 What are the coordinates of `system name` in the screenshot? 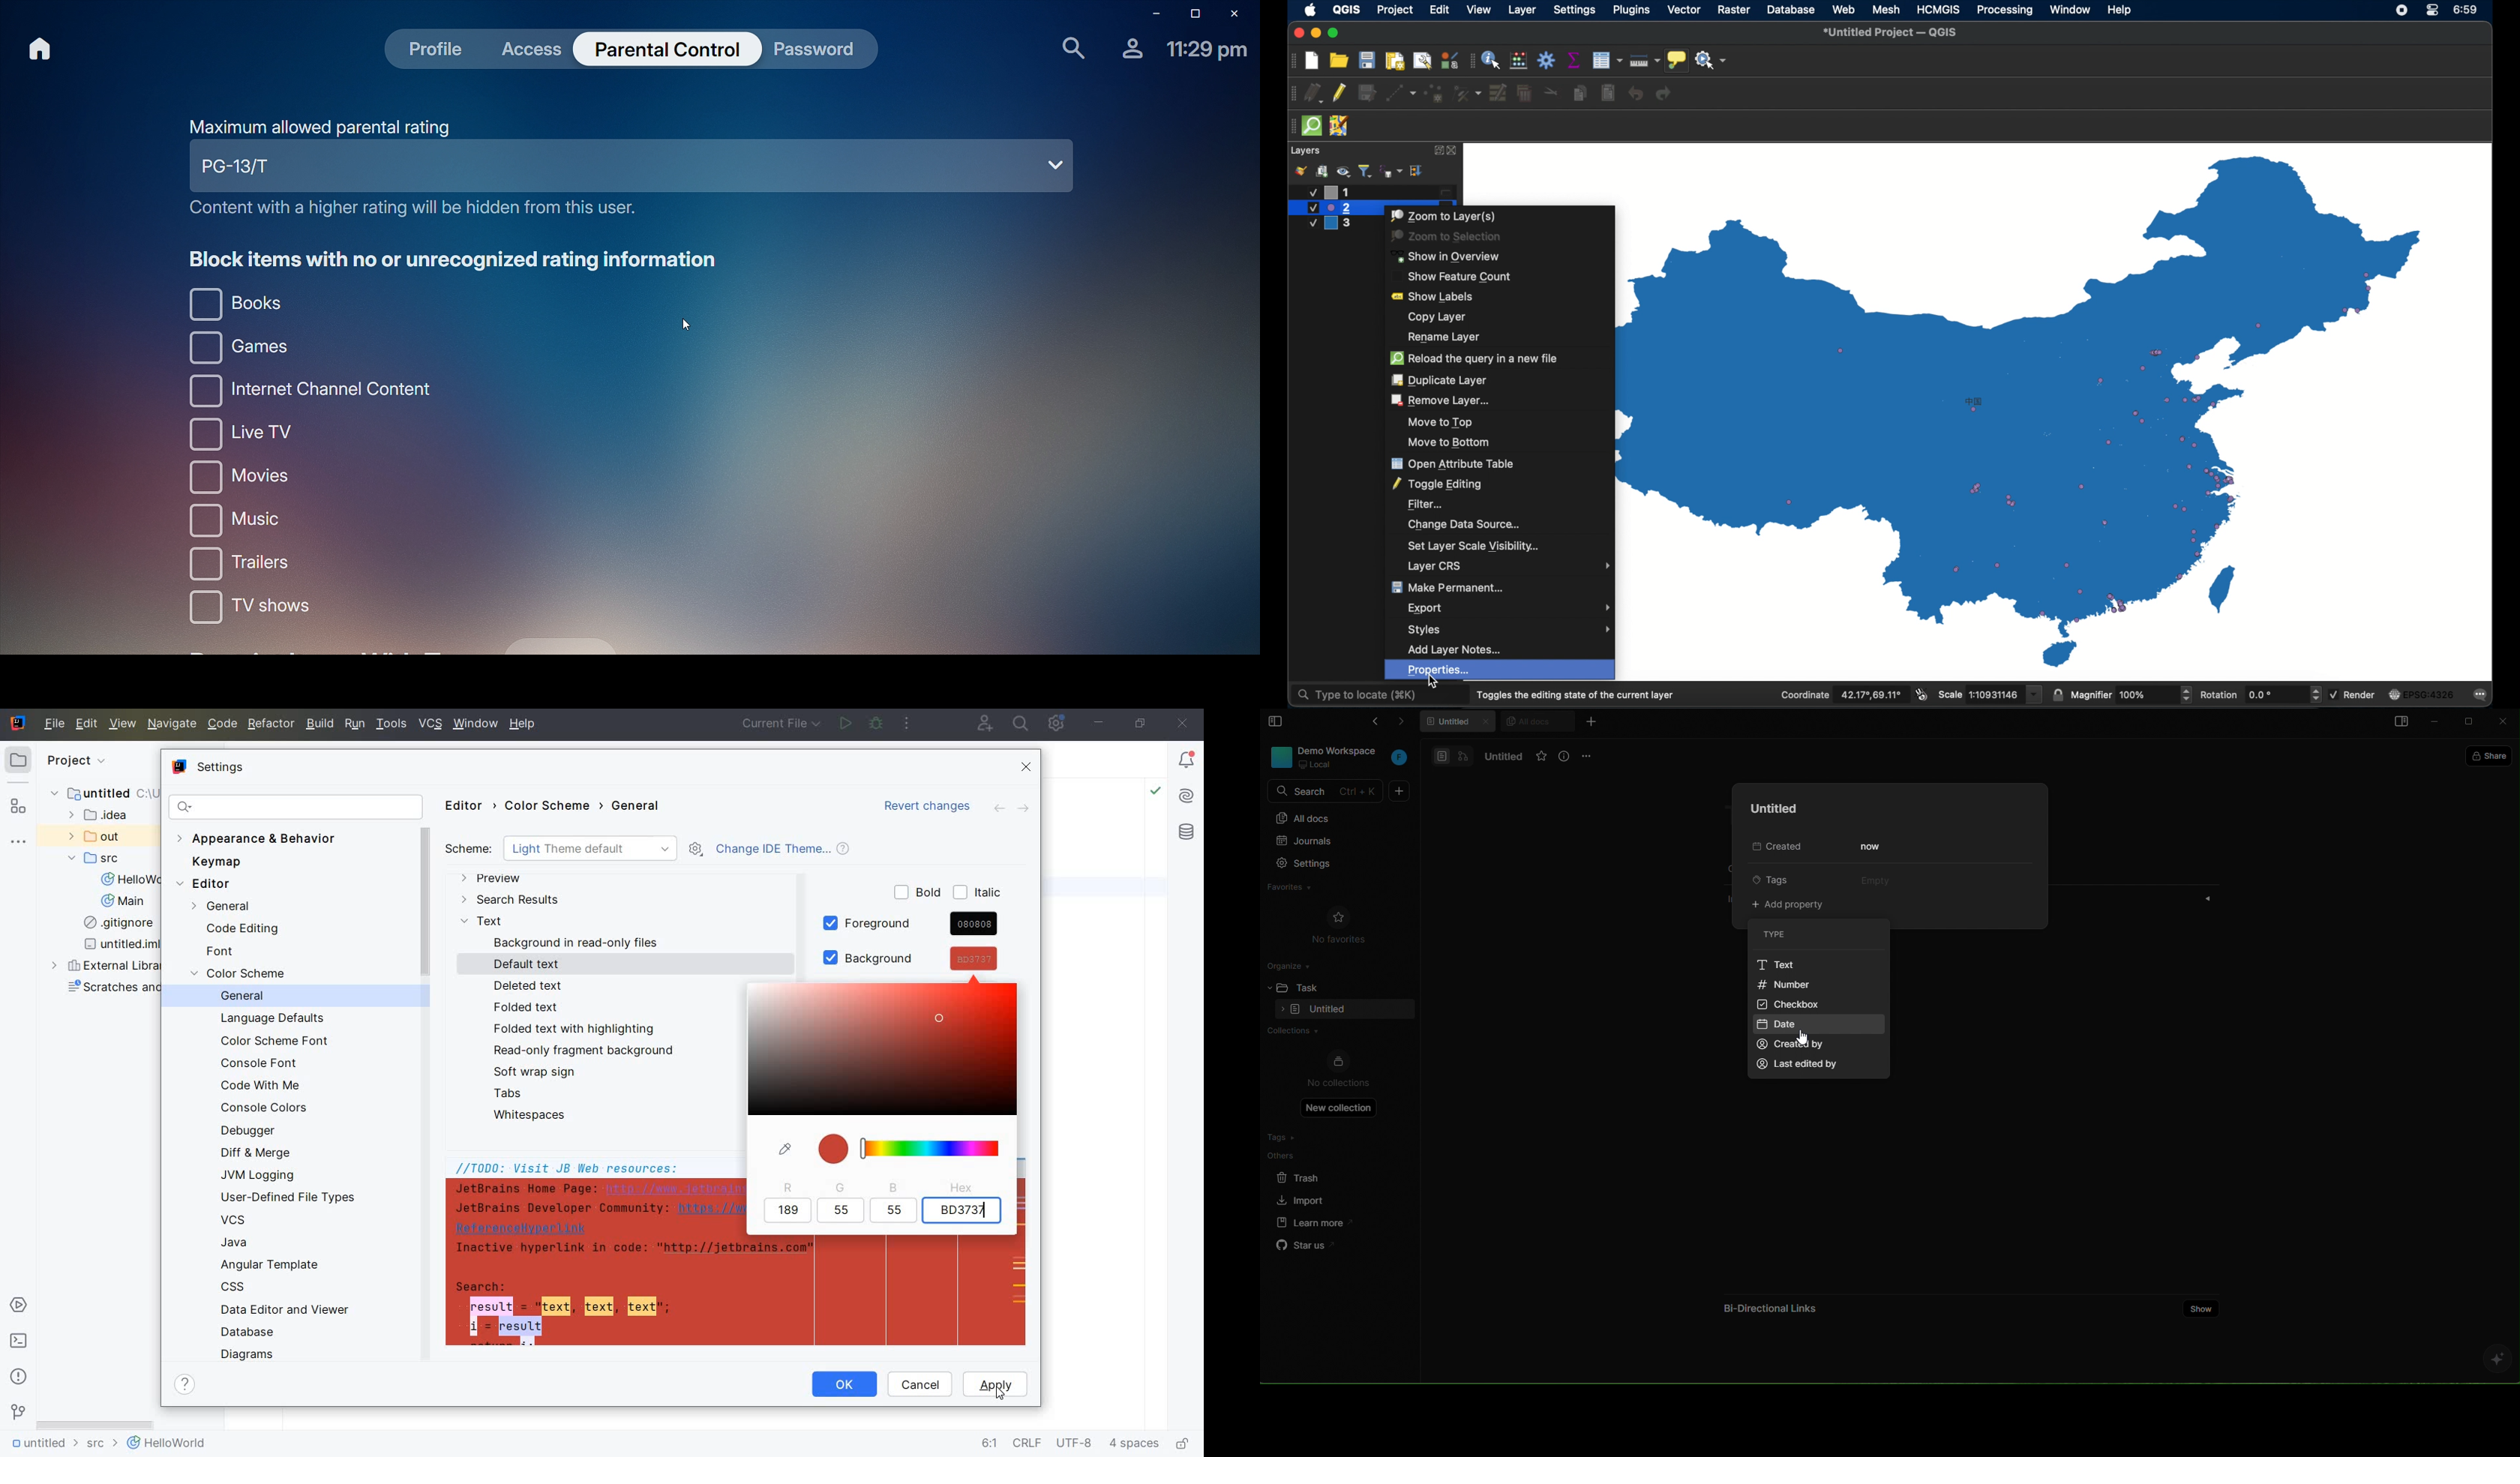 It's located at (17, 724).